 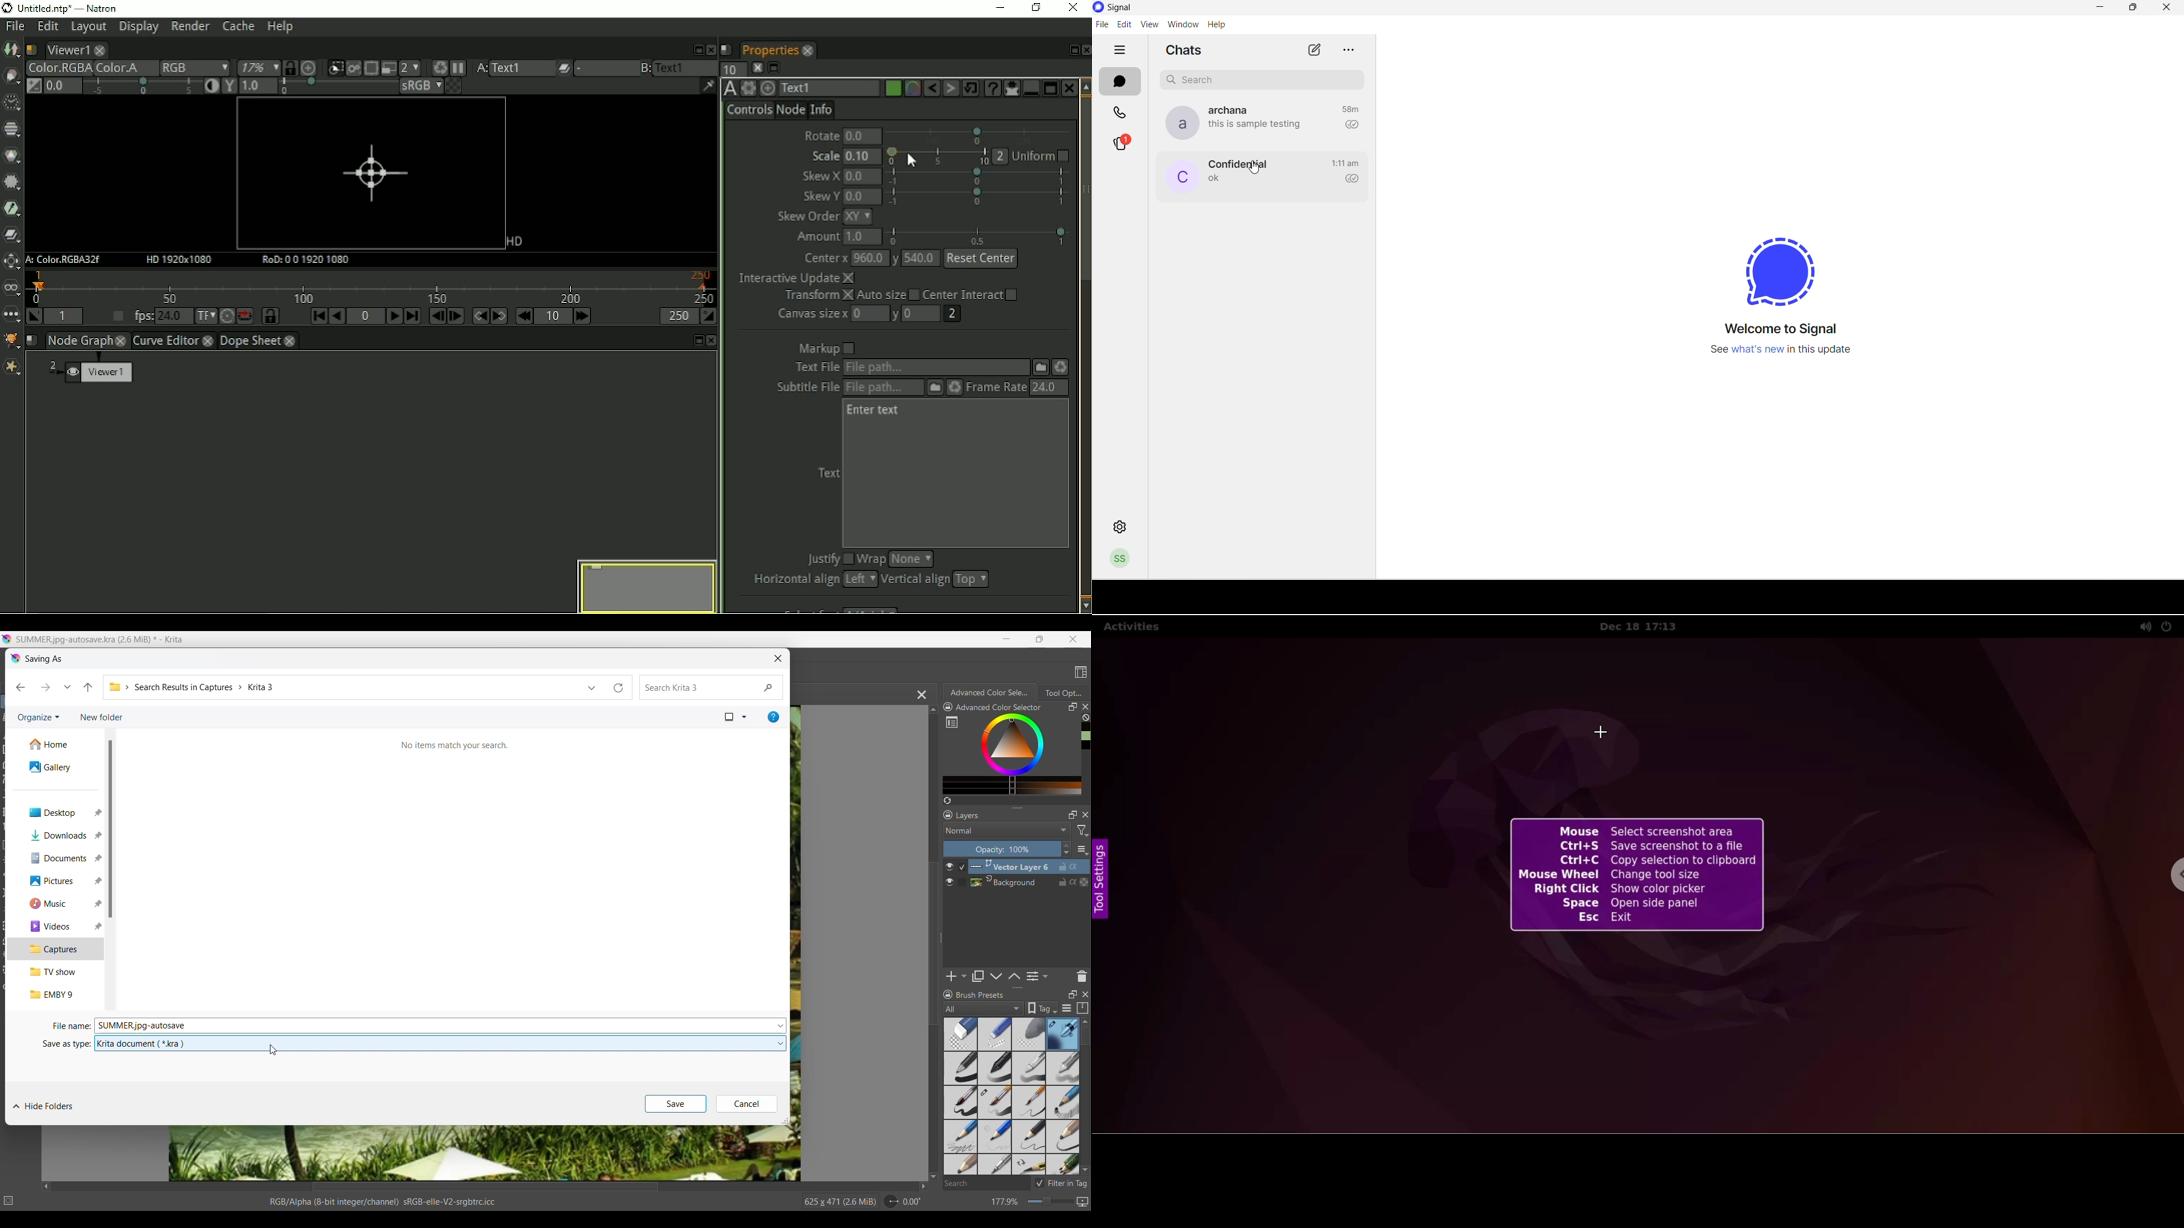 What do you see at coordinates (592, 687) in the screenshot?
I see `List current folders` at bounding box center [592, 687].